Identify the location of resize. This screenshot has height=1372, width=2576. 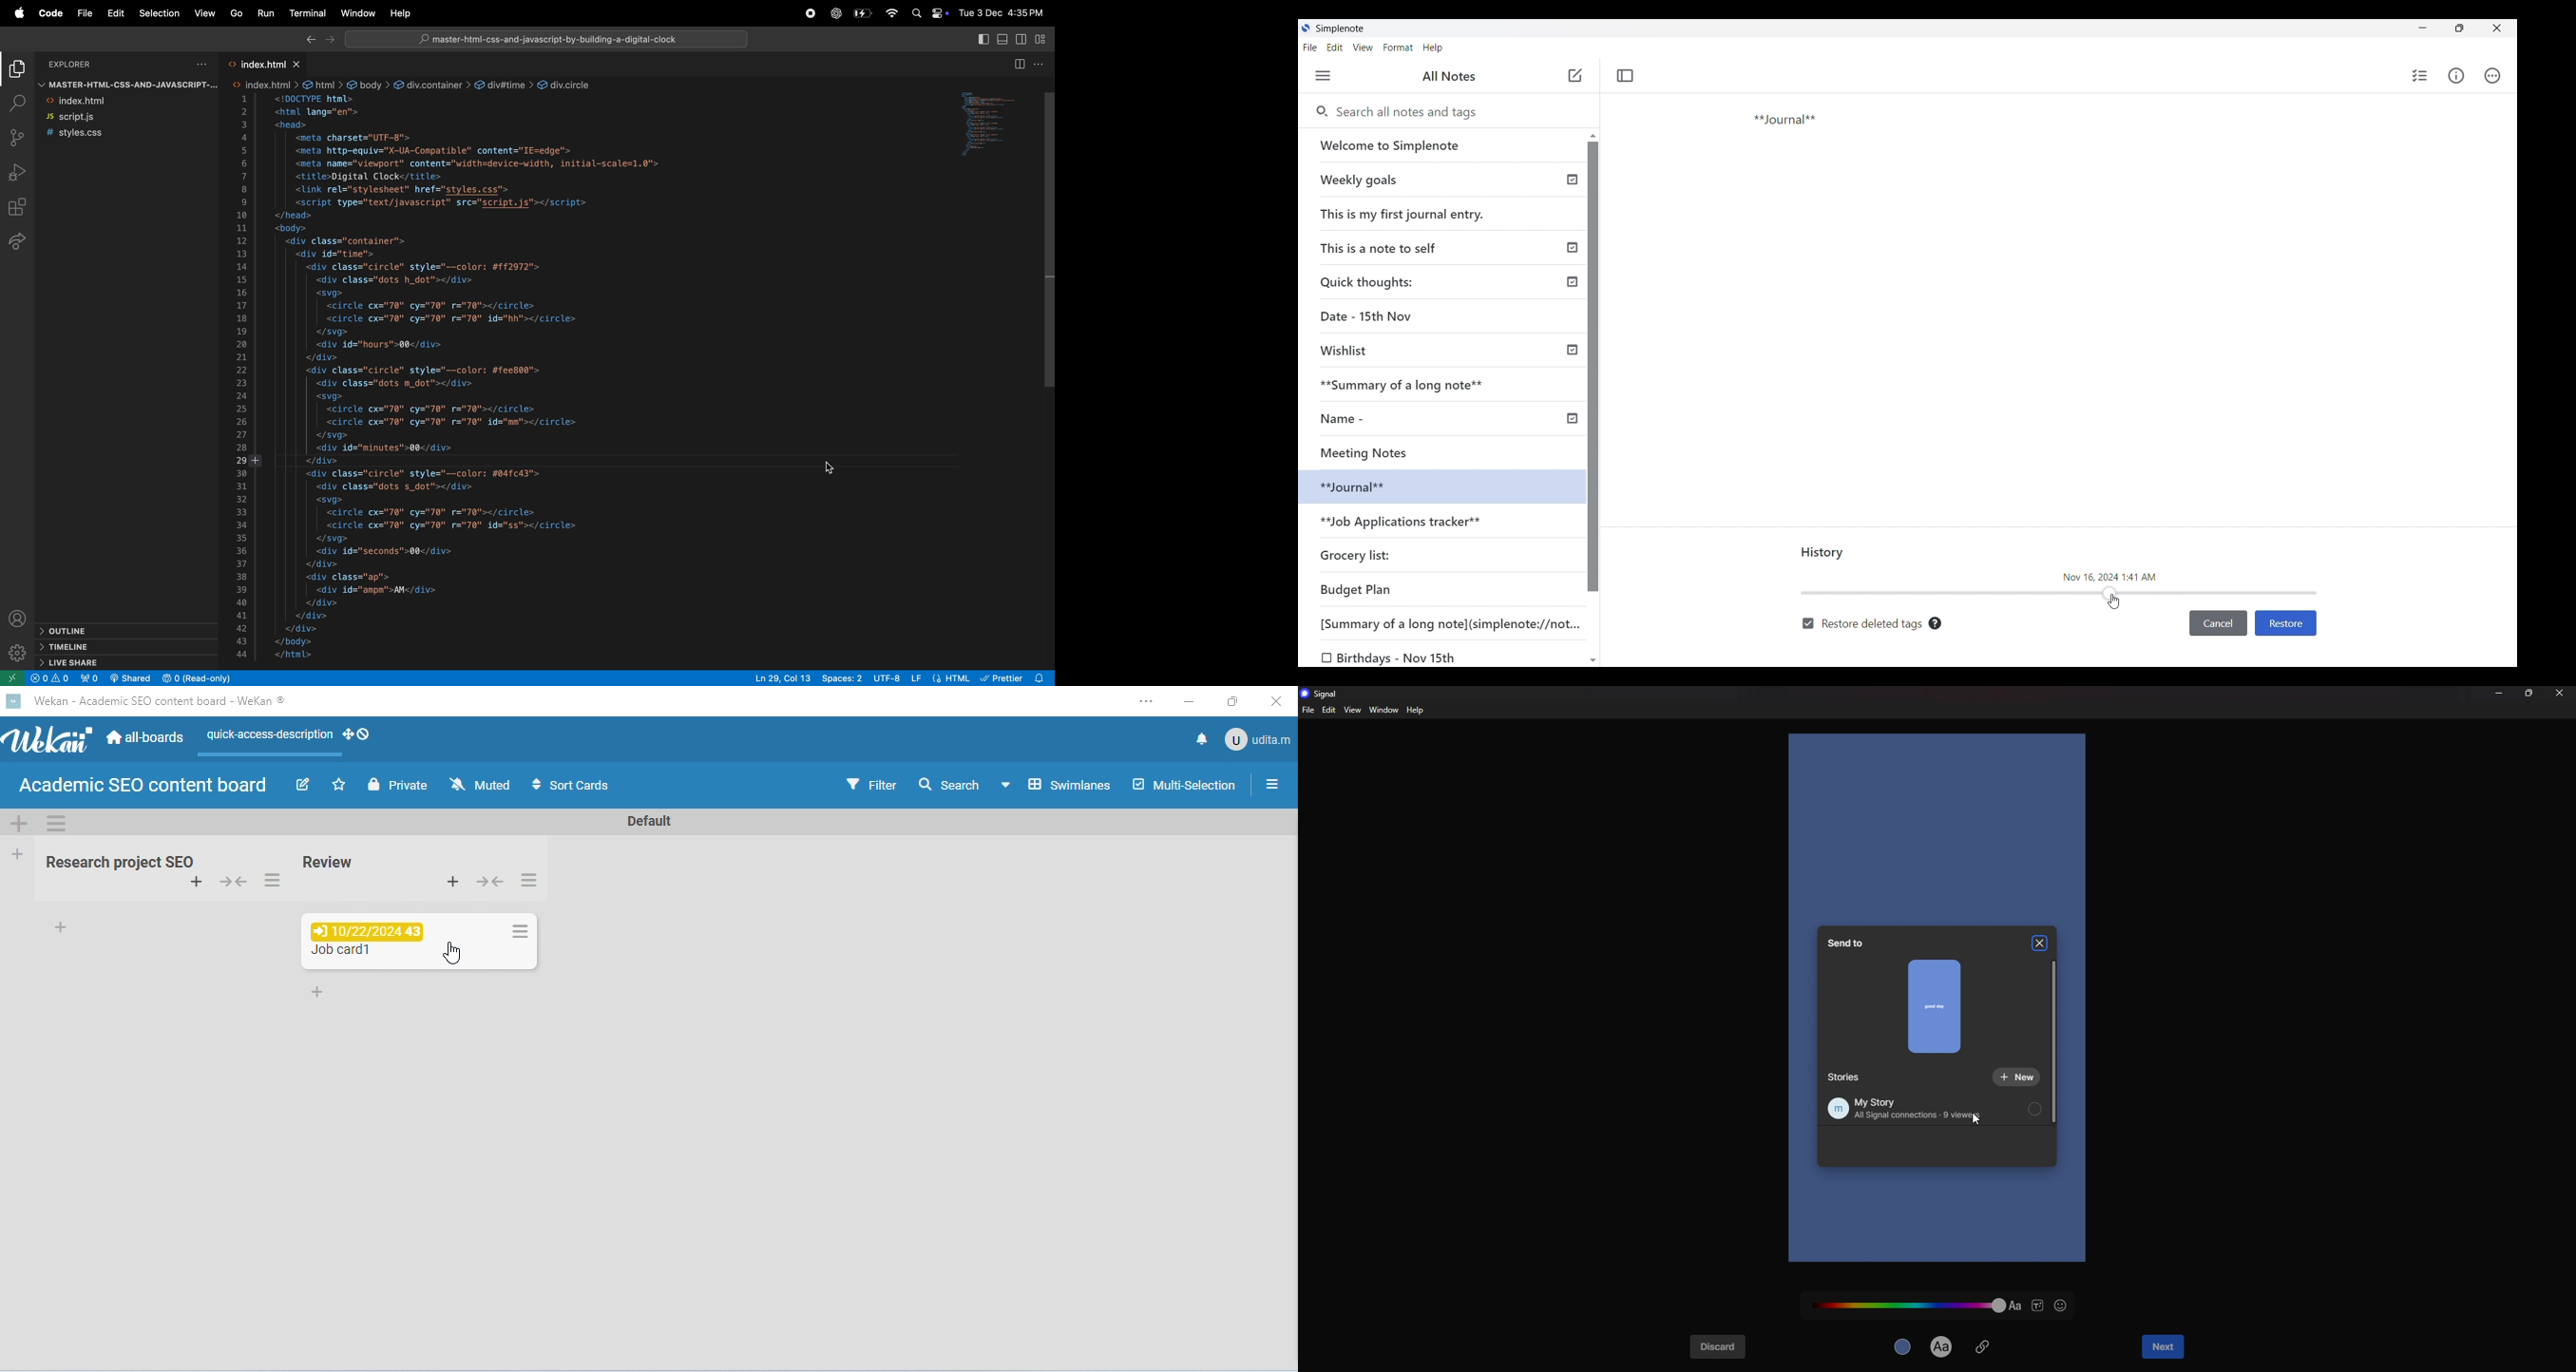
(2531, 693).